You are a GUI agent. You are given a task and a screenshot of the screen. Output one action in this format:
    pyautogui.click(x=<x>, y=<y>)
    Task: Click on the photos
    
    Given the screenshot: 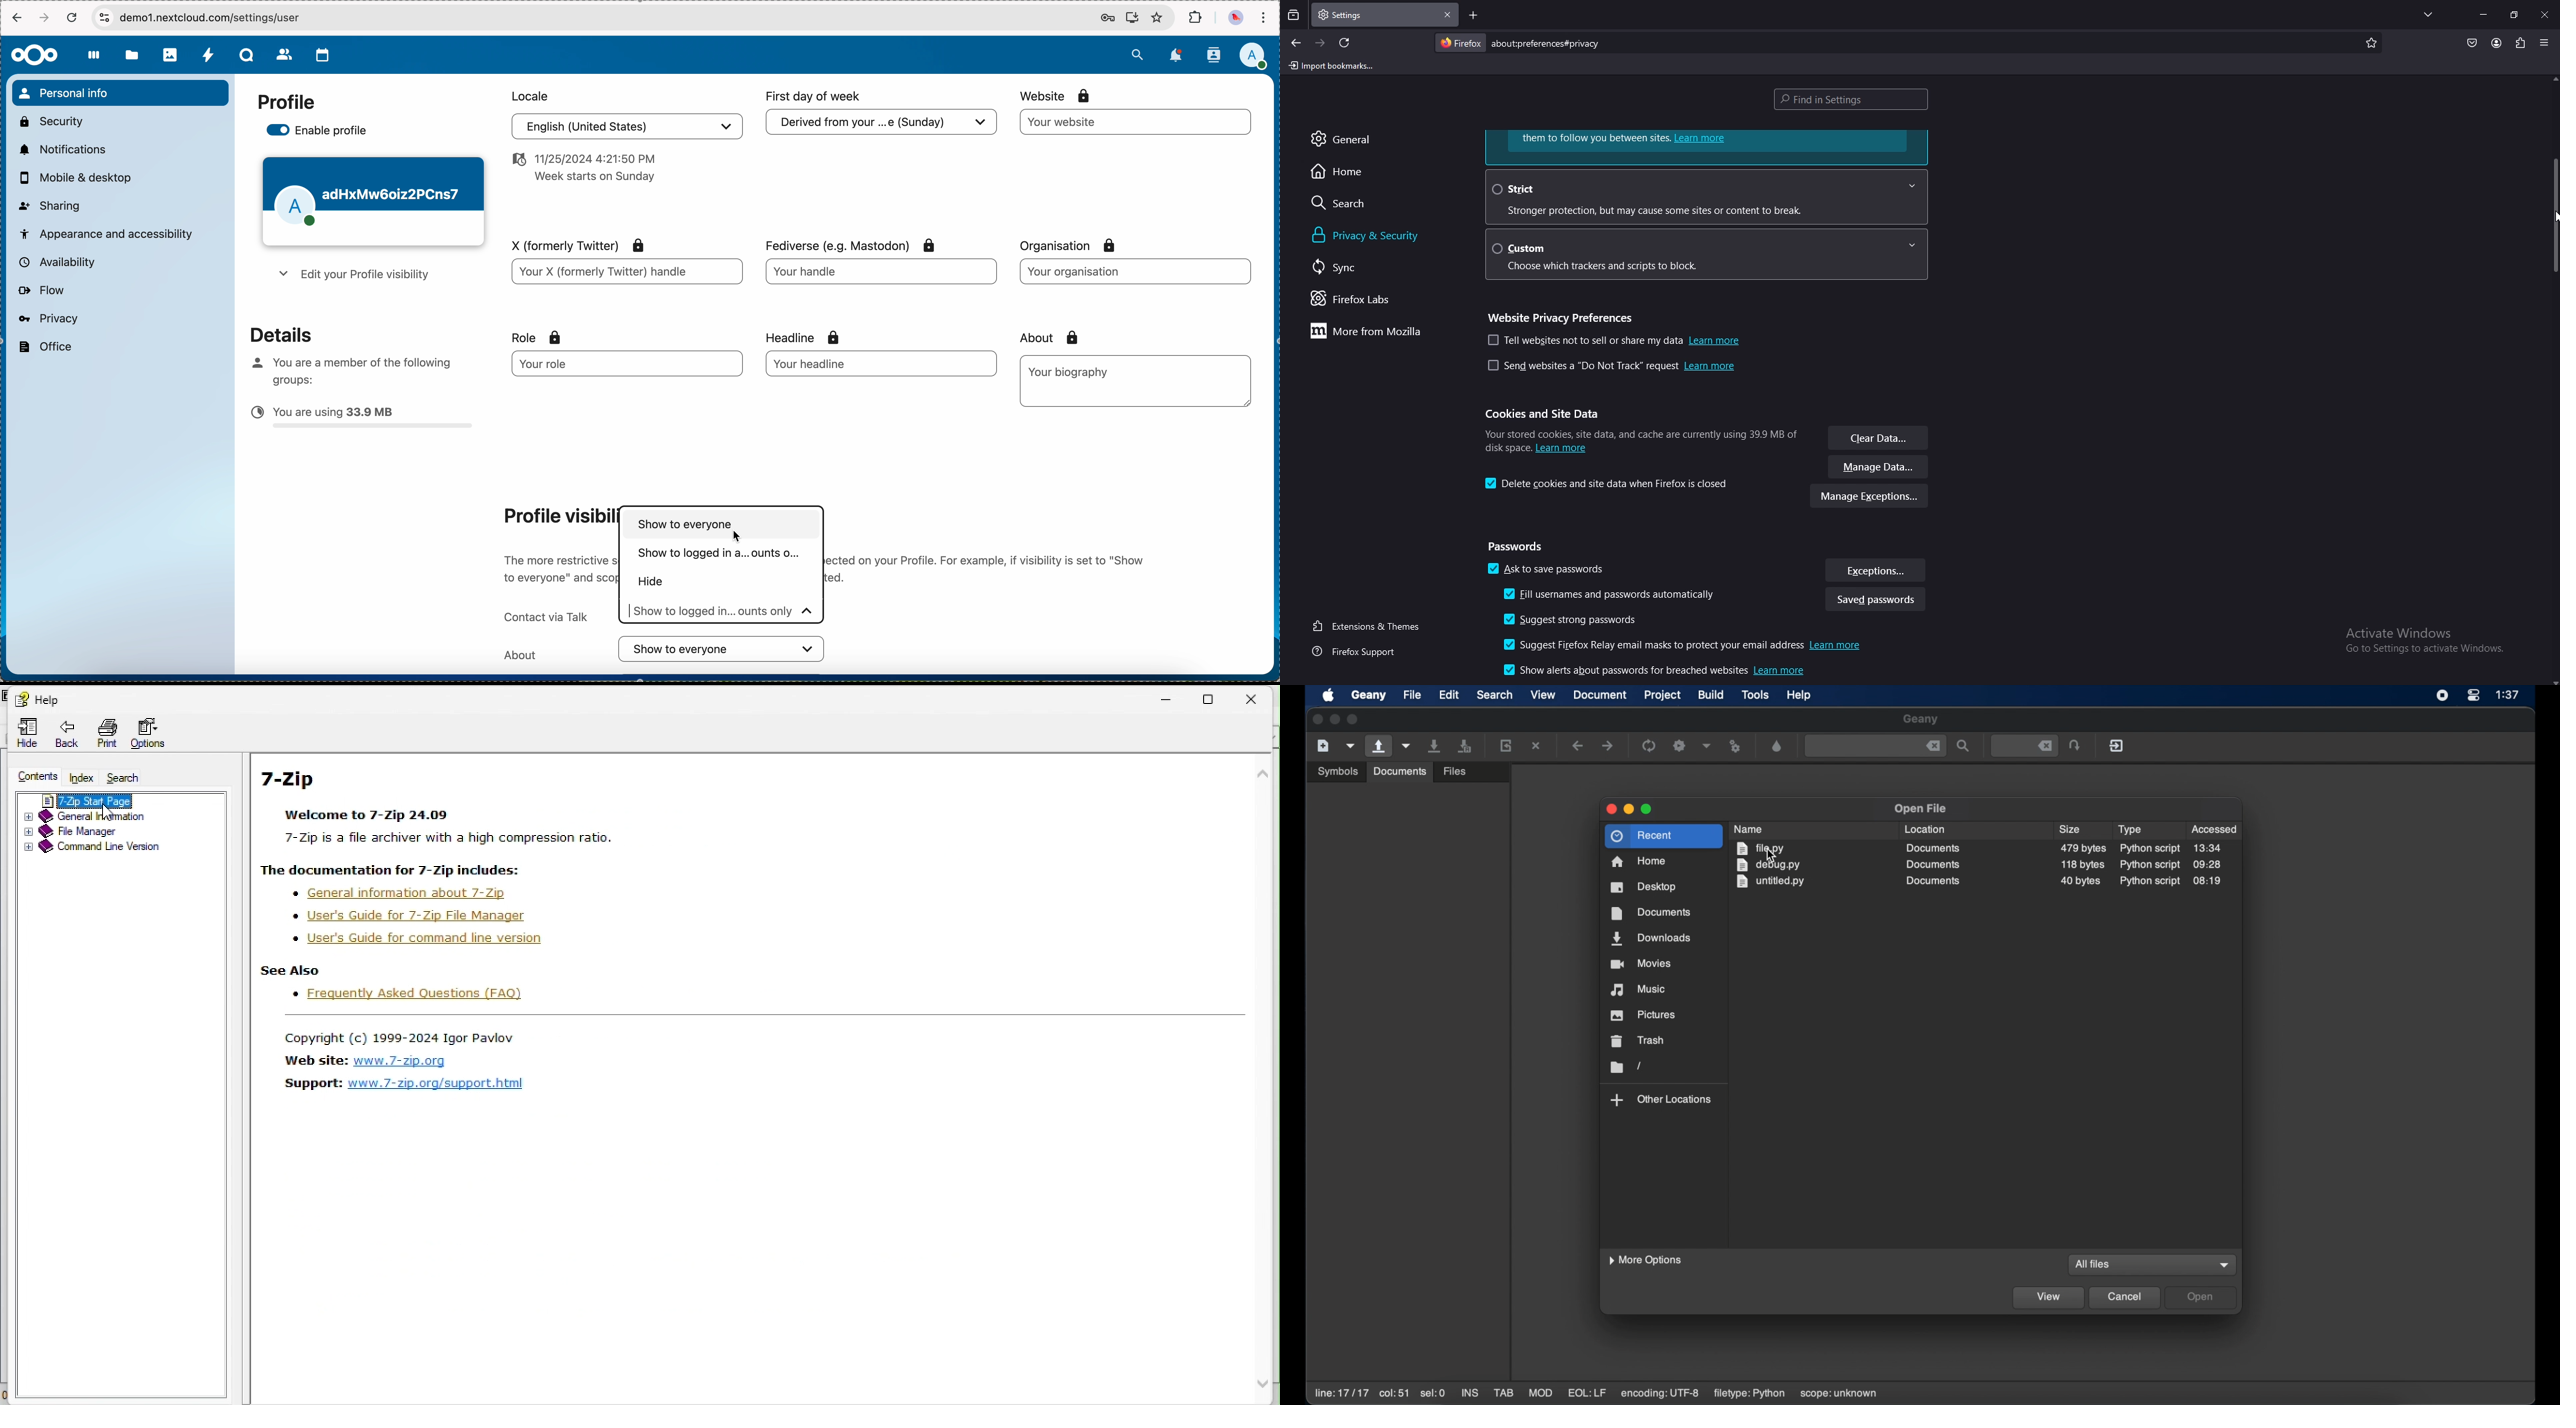 What is the action you would take?
    pyautogui.click(x=171, y=55)
    